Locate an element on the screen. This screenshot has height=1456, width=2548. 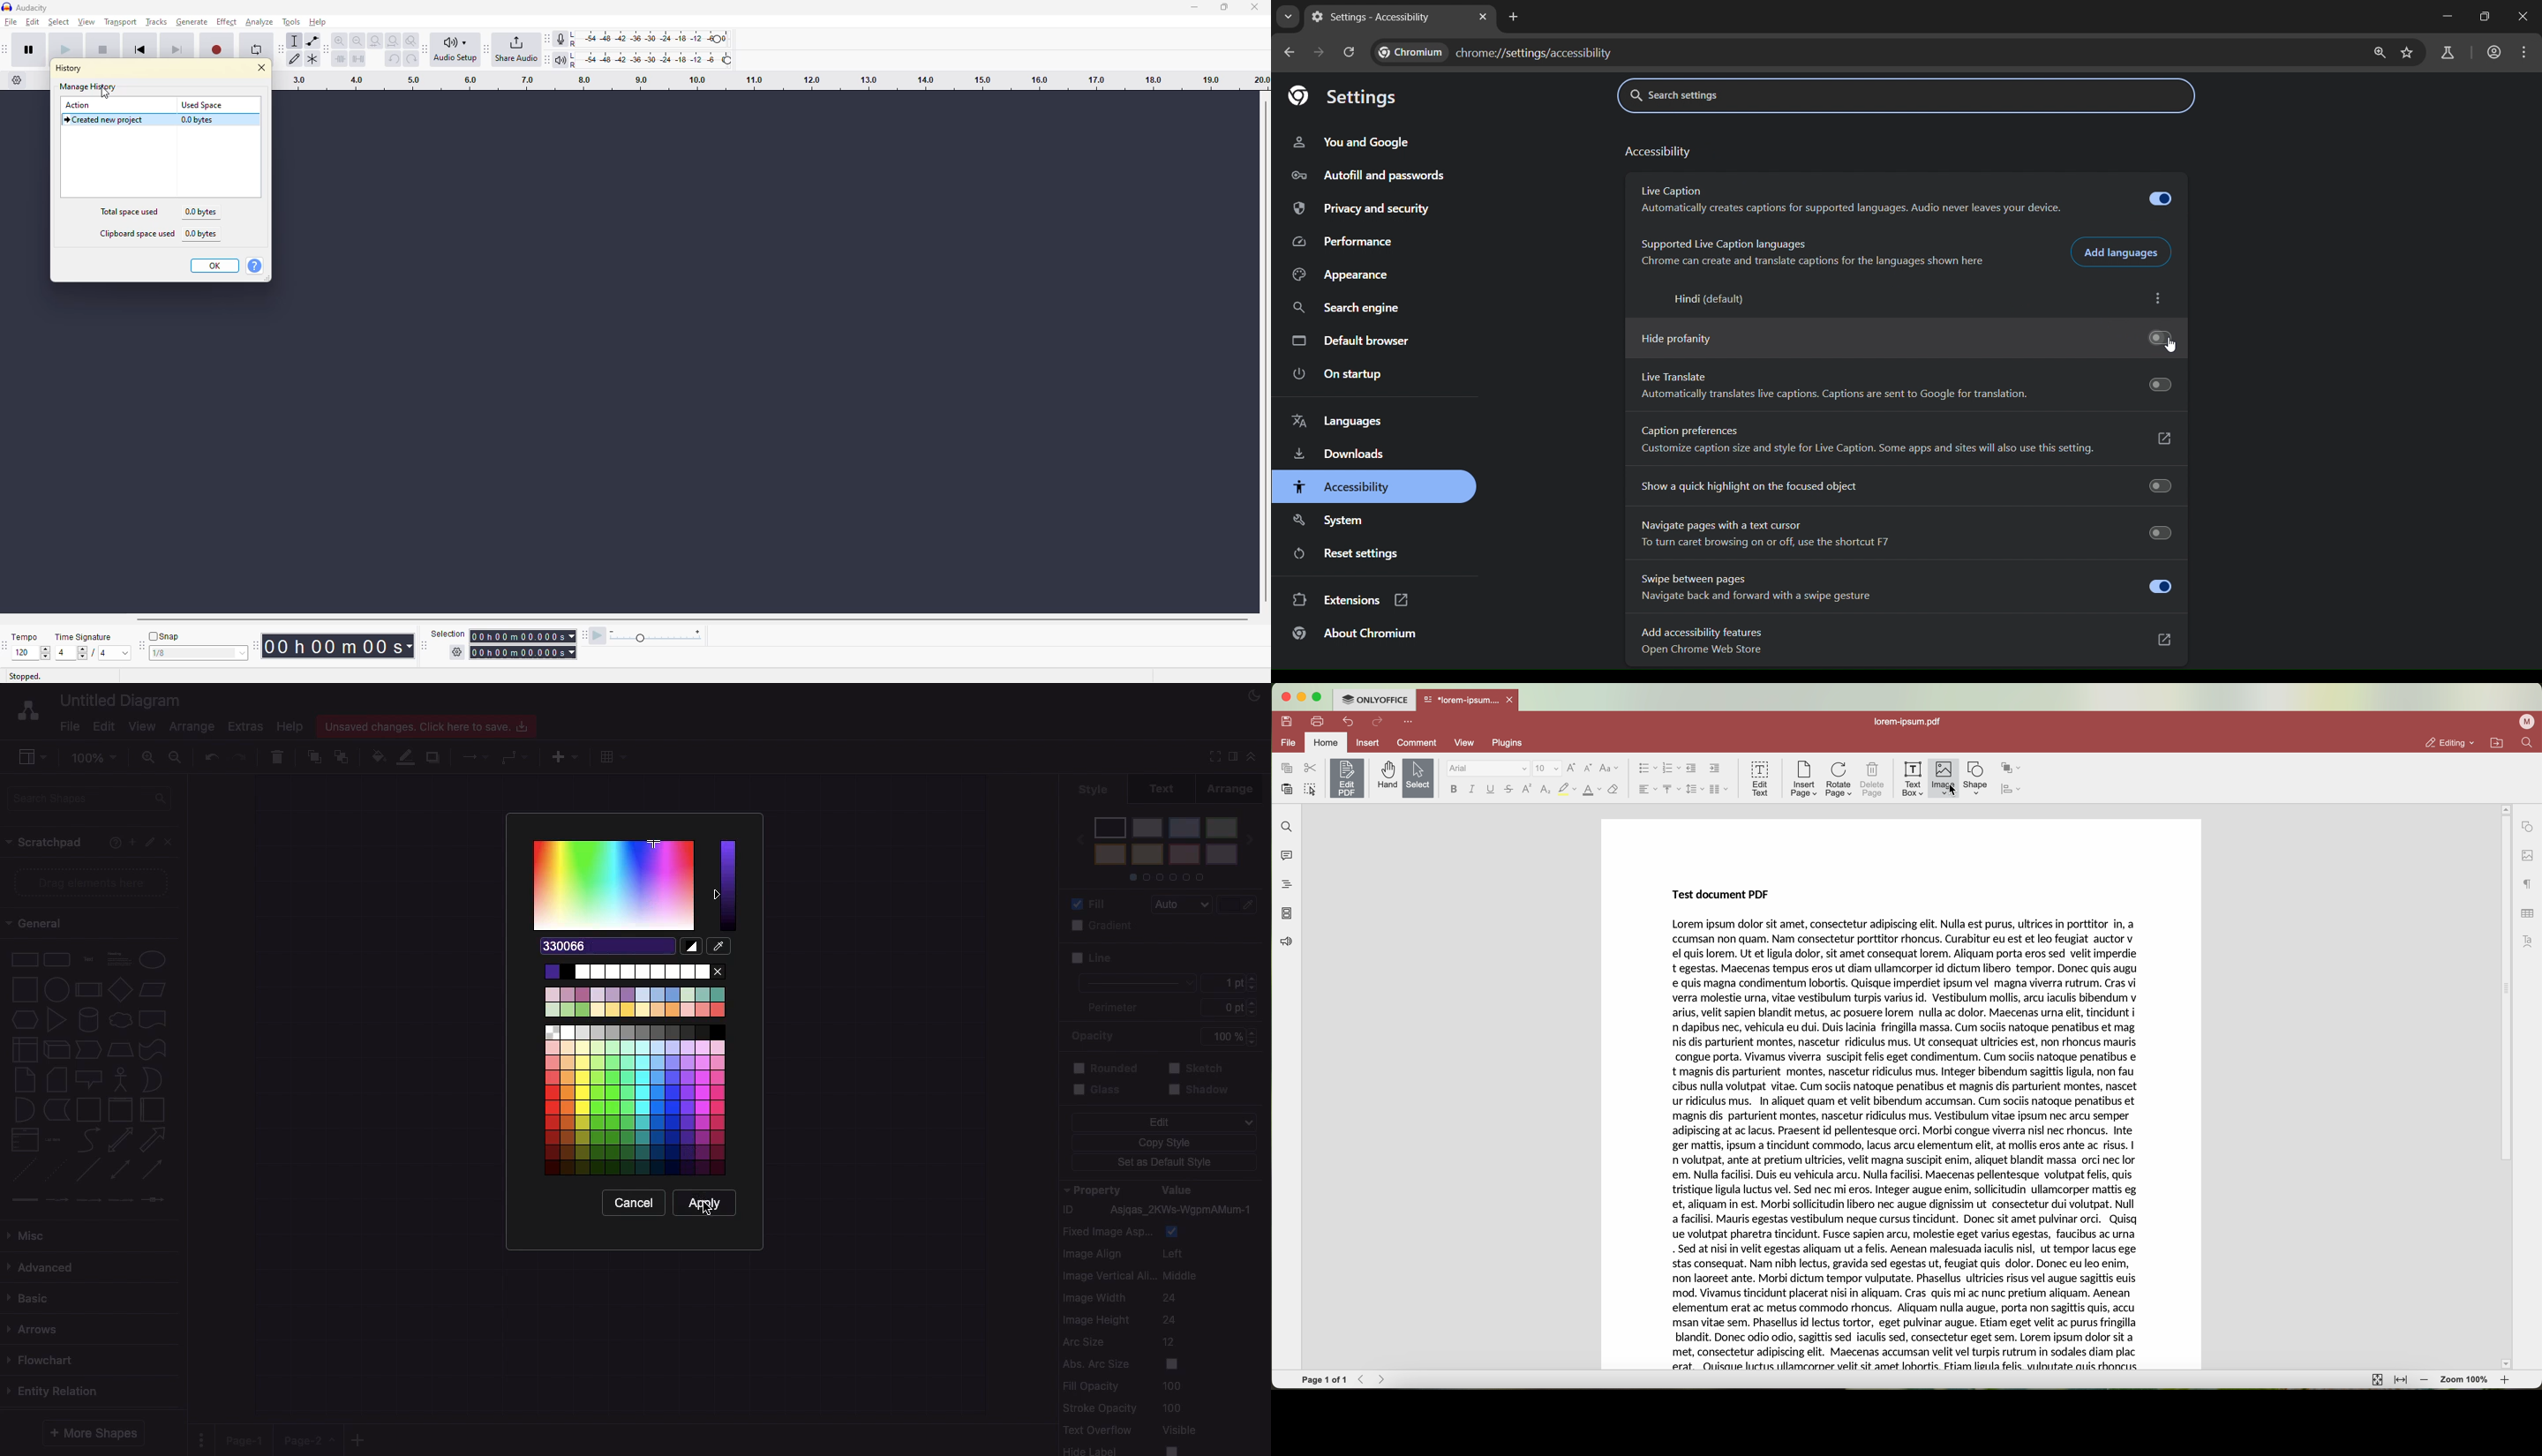
Zoom is located at coordinates (98, 756).